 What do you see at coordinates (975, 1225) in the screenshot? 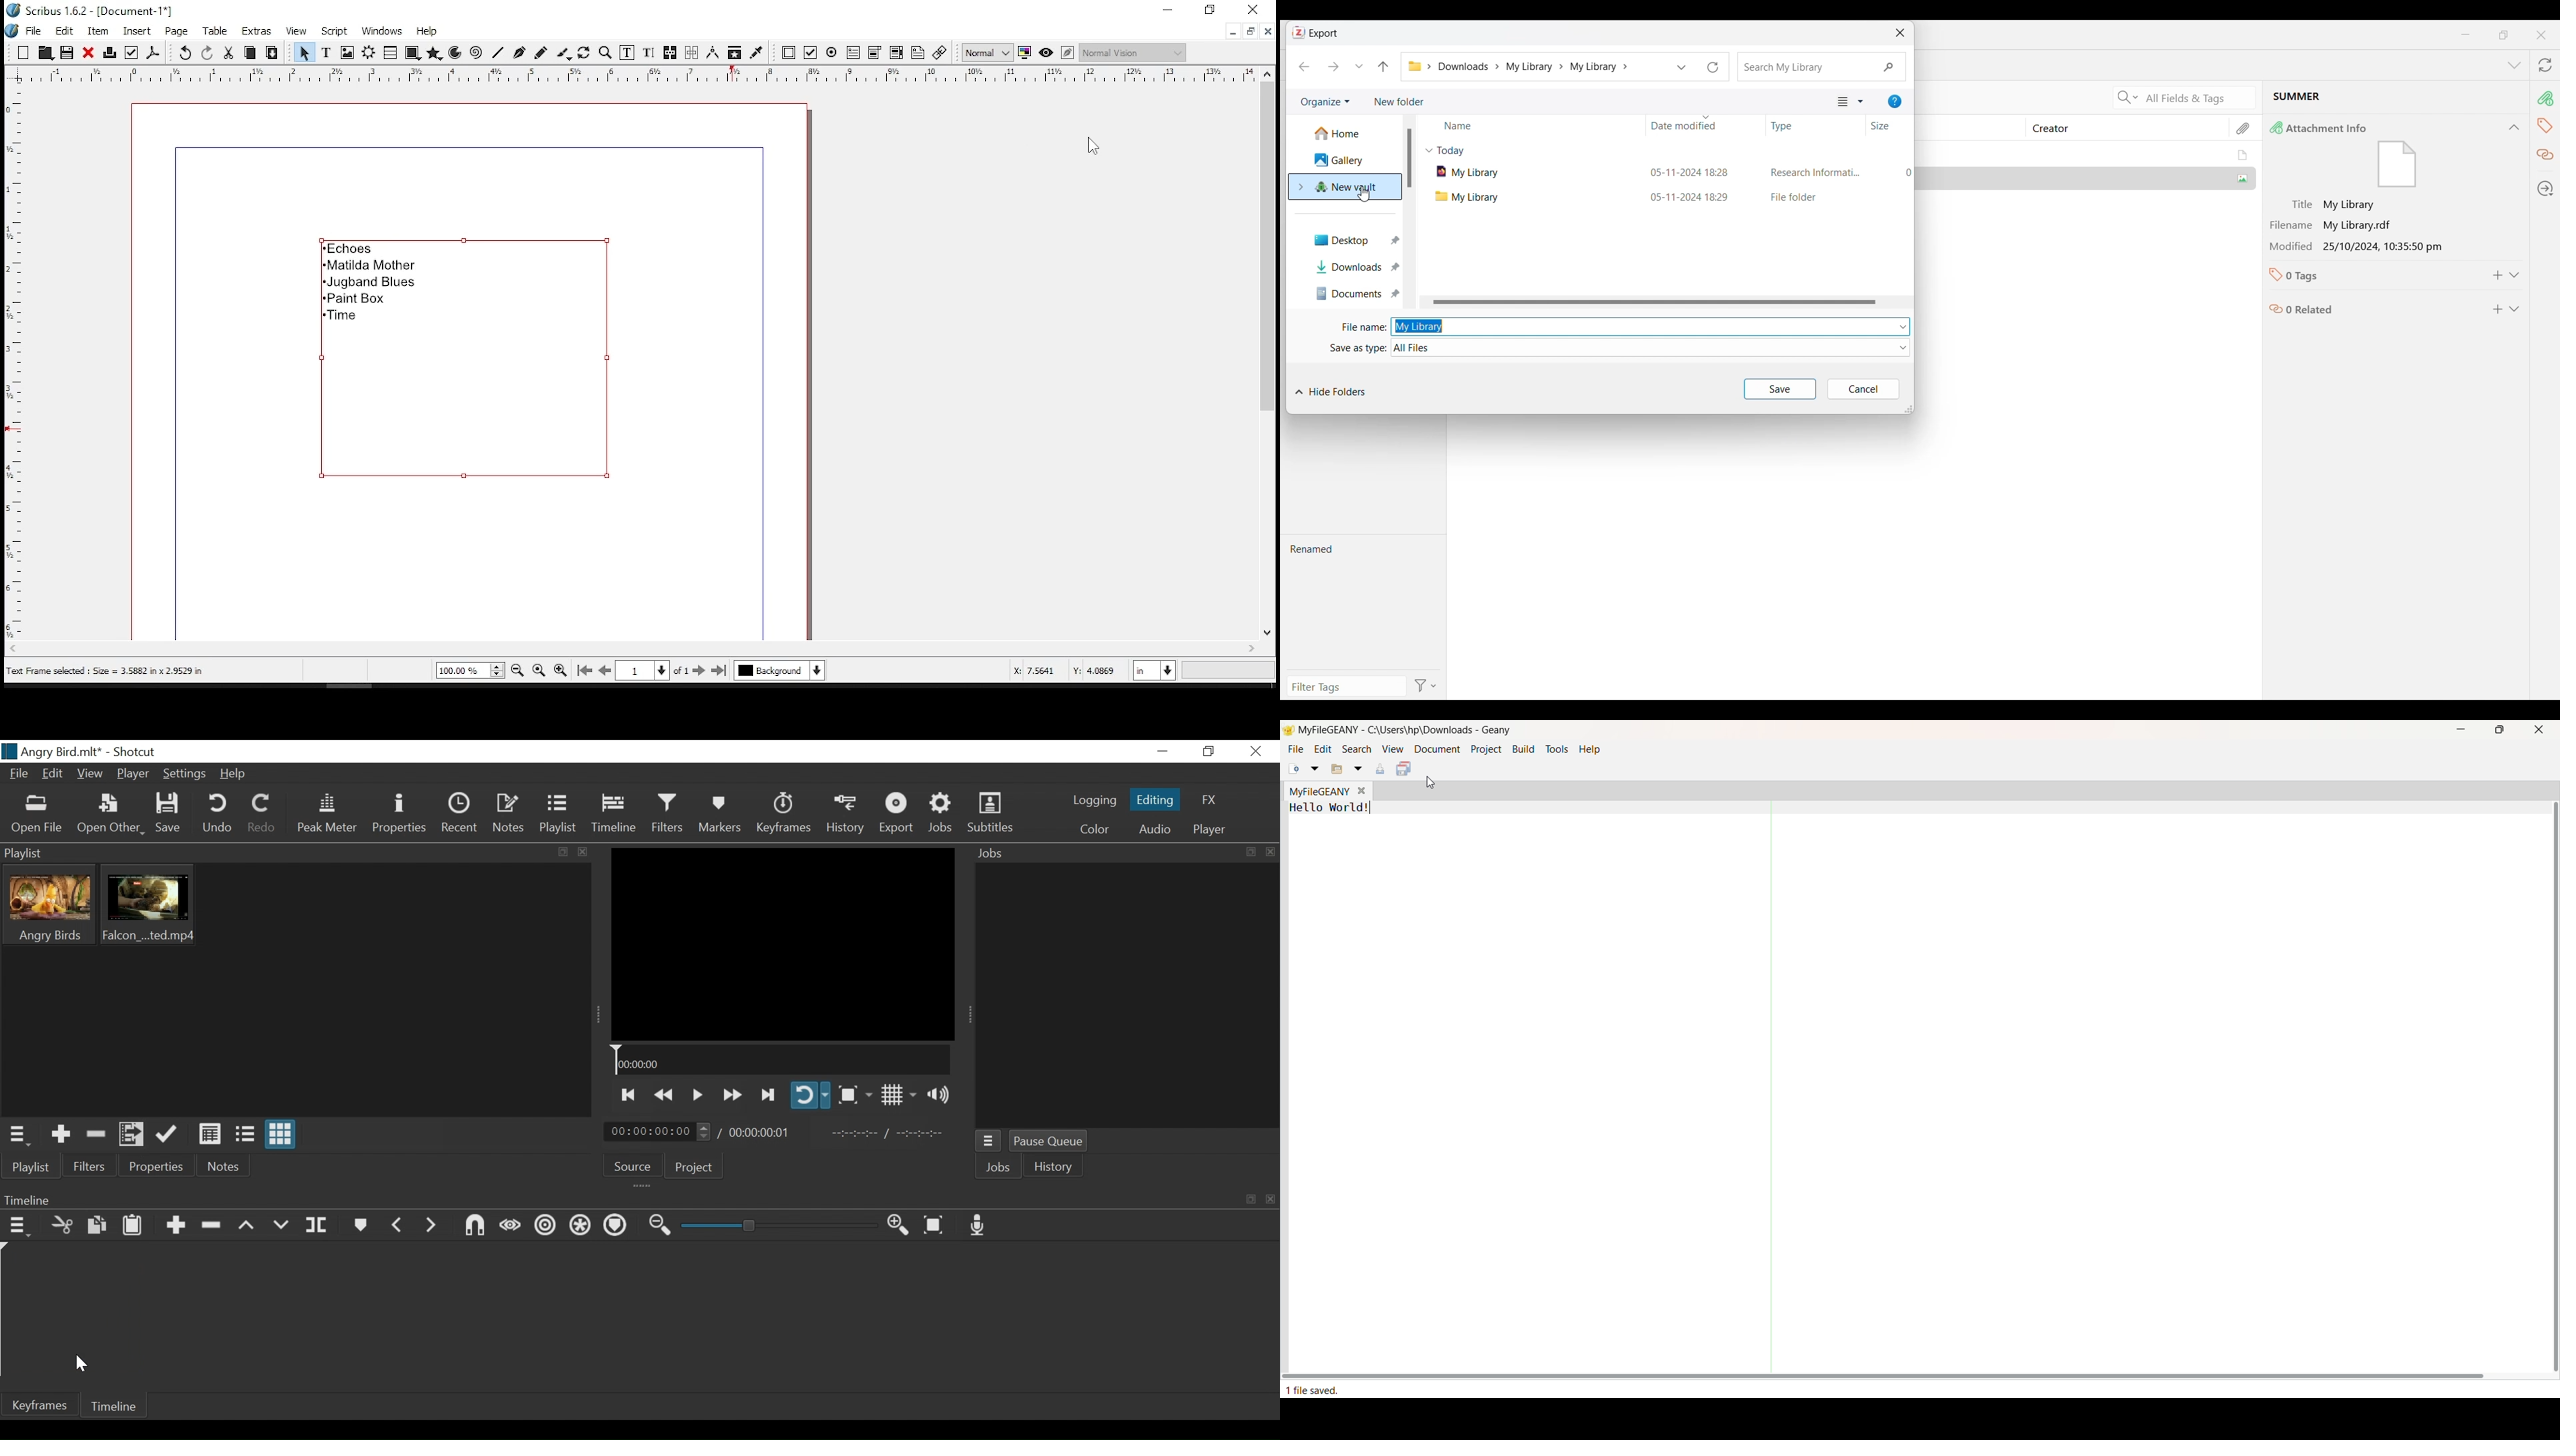
I see `Record audio` at bounding box center [975, 1225].